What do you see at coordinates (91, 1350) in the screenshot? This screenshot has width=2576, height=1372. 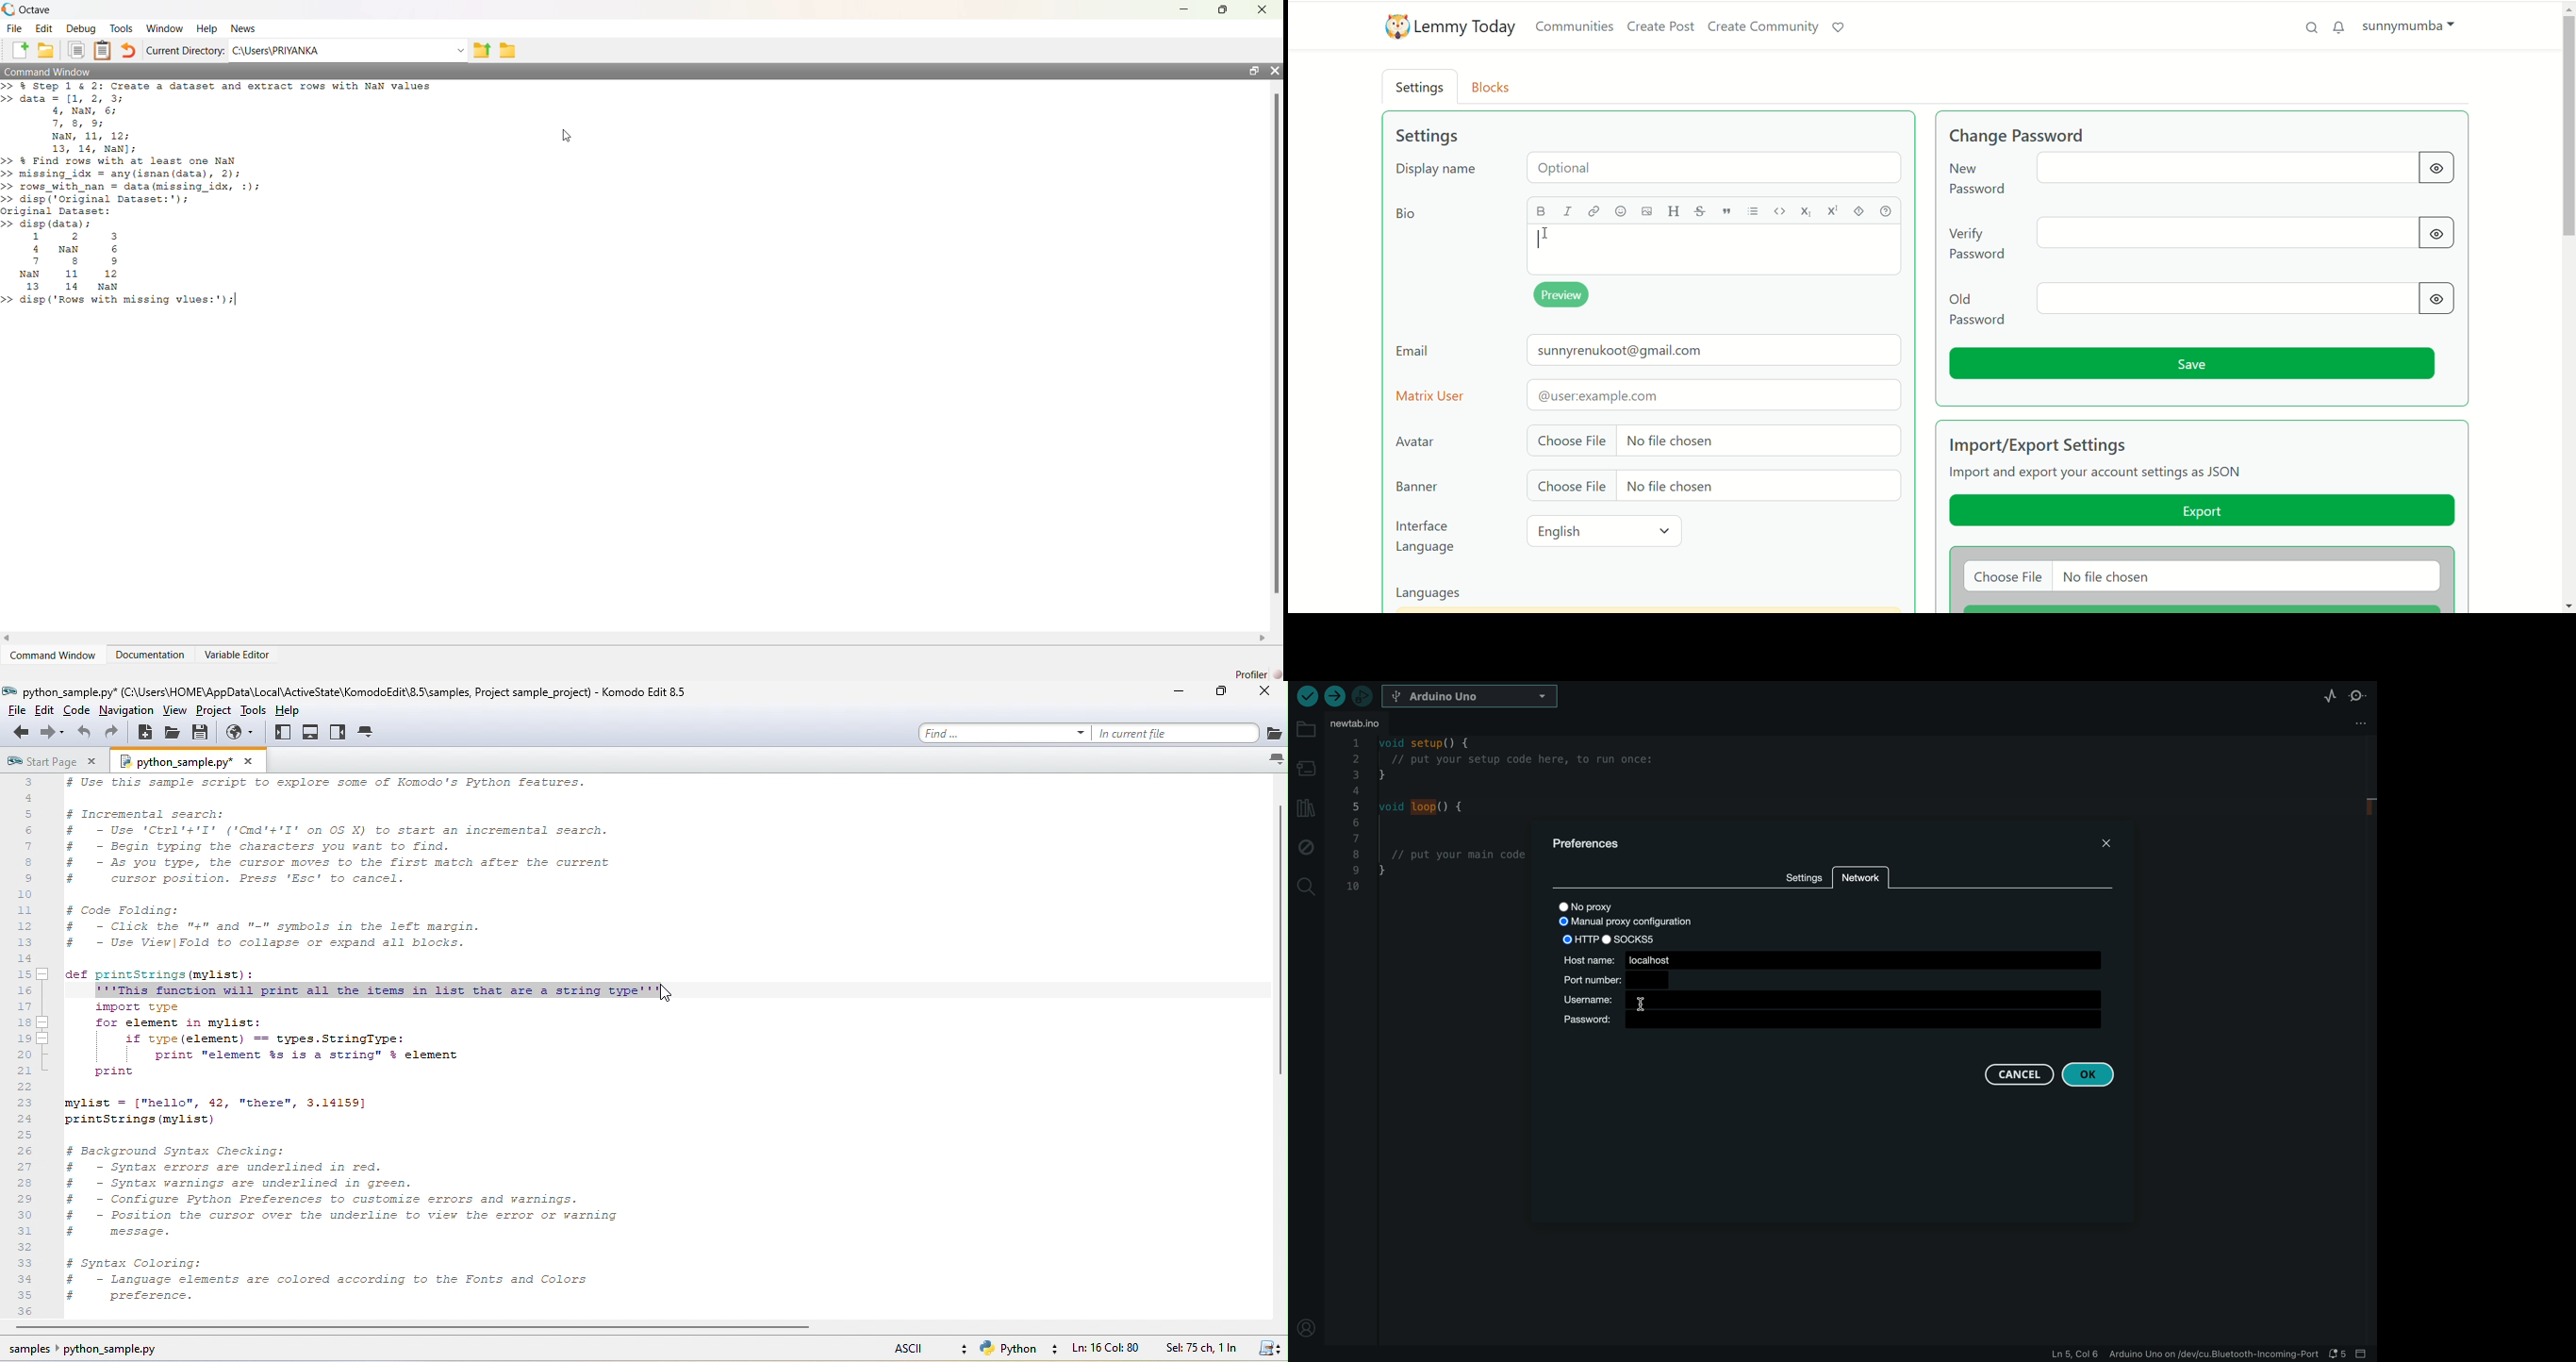 I see `sample python sample py` at bounding box center [91, 1350].